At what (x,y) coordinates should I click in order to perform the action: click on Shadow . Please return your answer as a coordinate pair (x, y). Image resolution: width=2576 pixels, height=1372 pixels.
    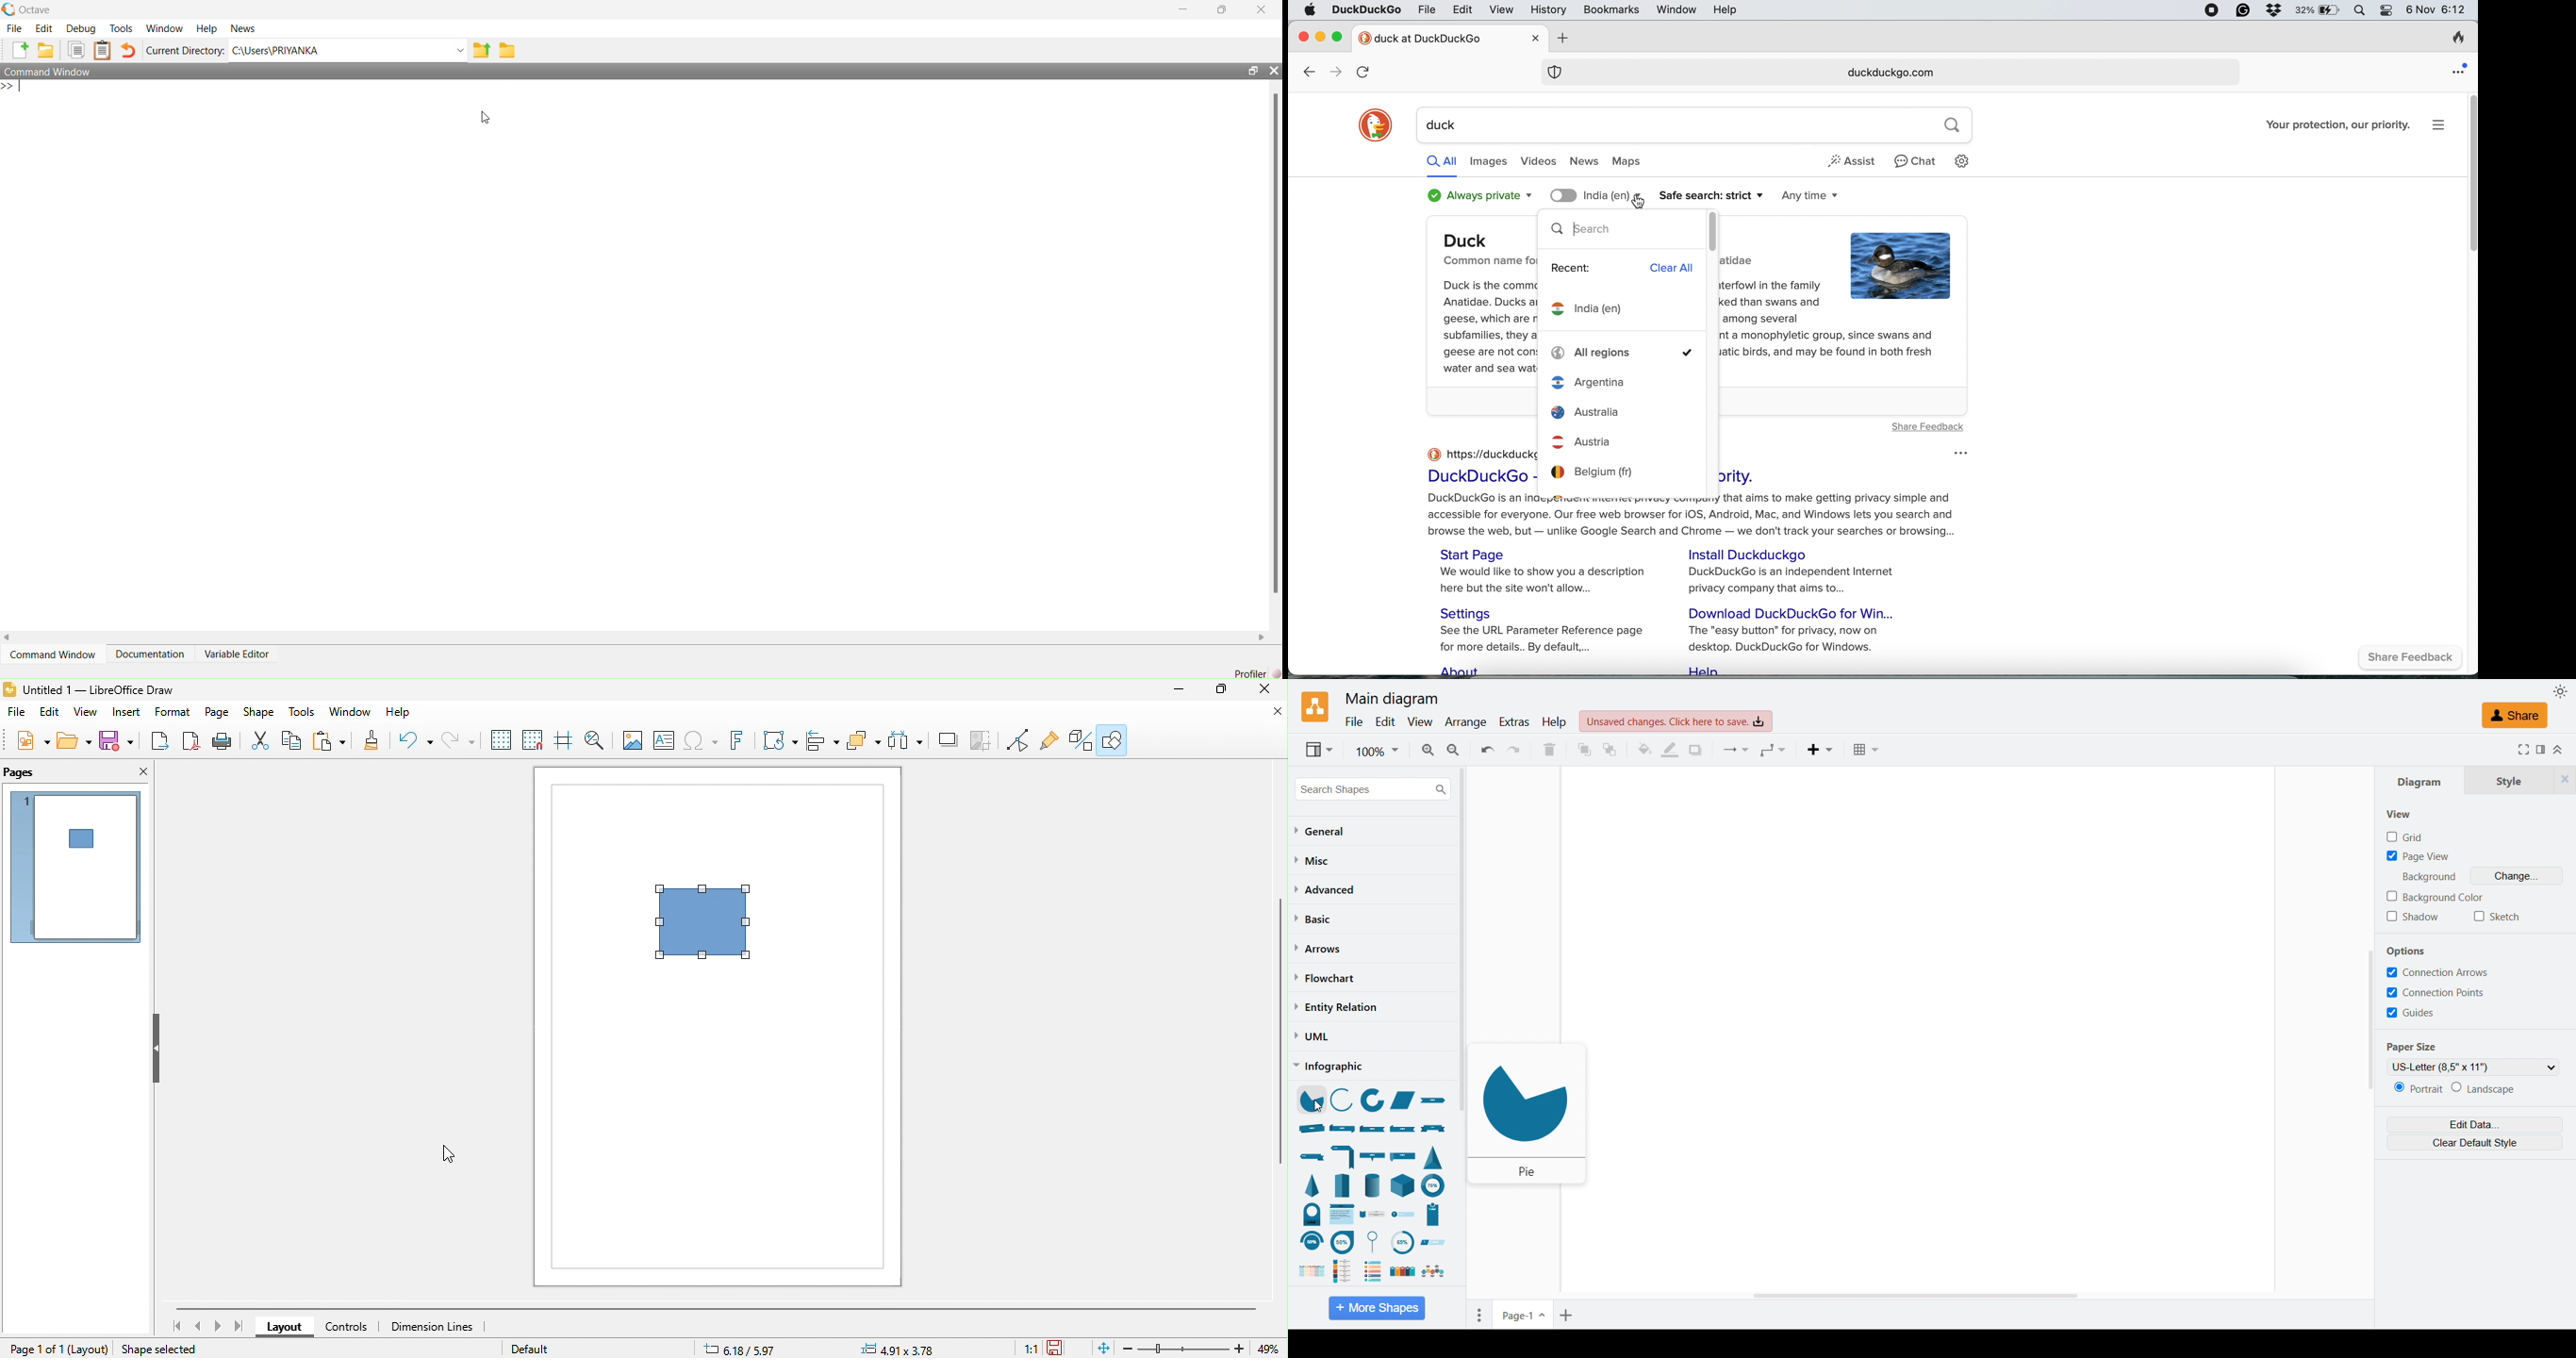
    Looking at the image, I should click on (2412, 917).